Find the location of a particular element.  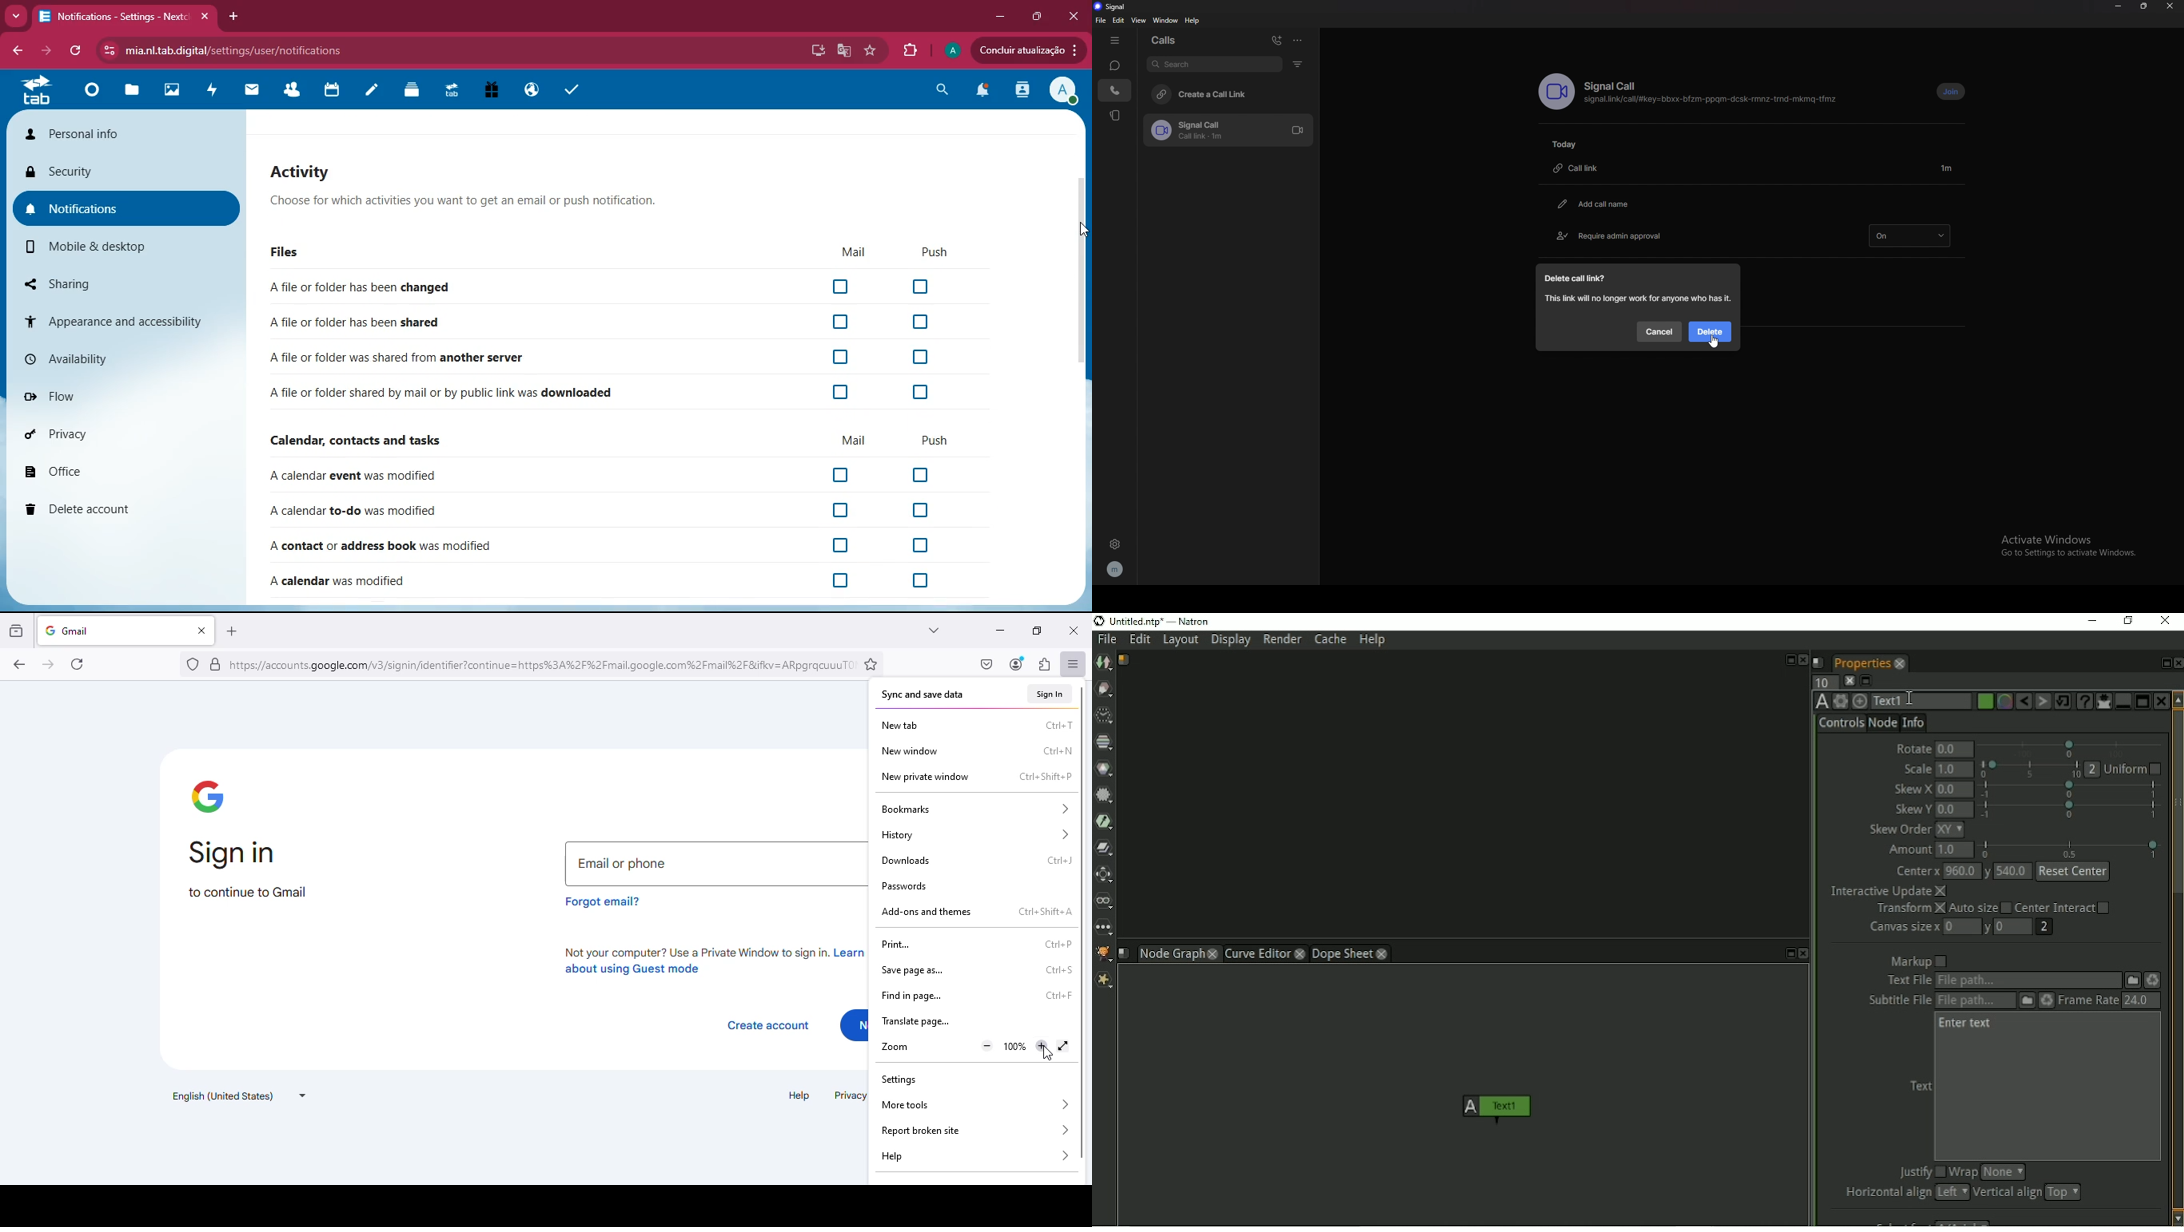

off is located at coordinates (839, 511).